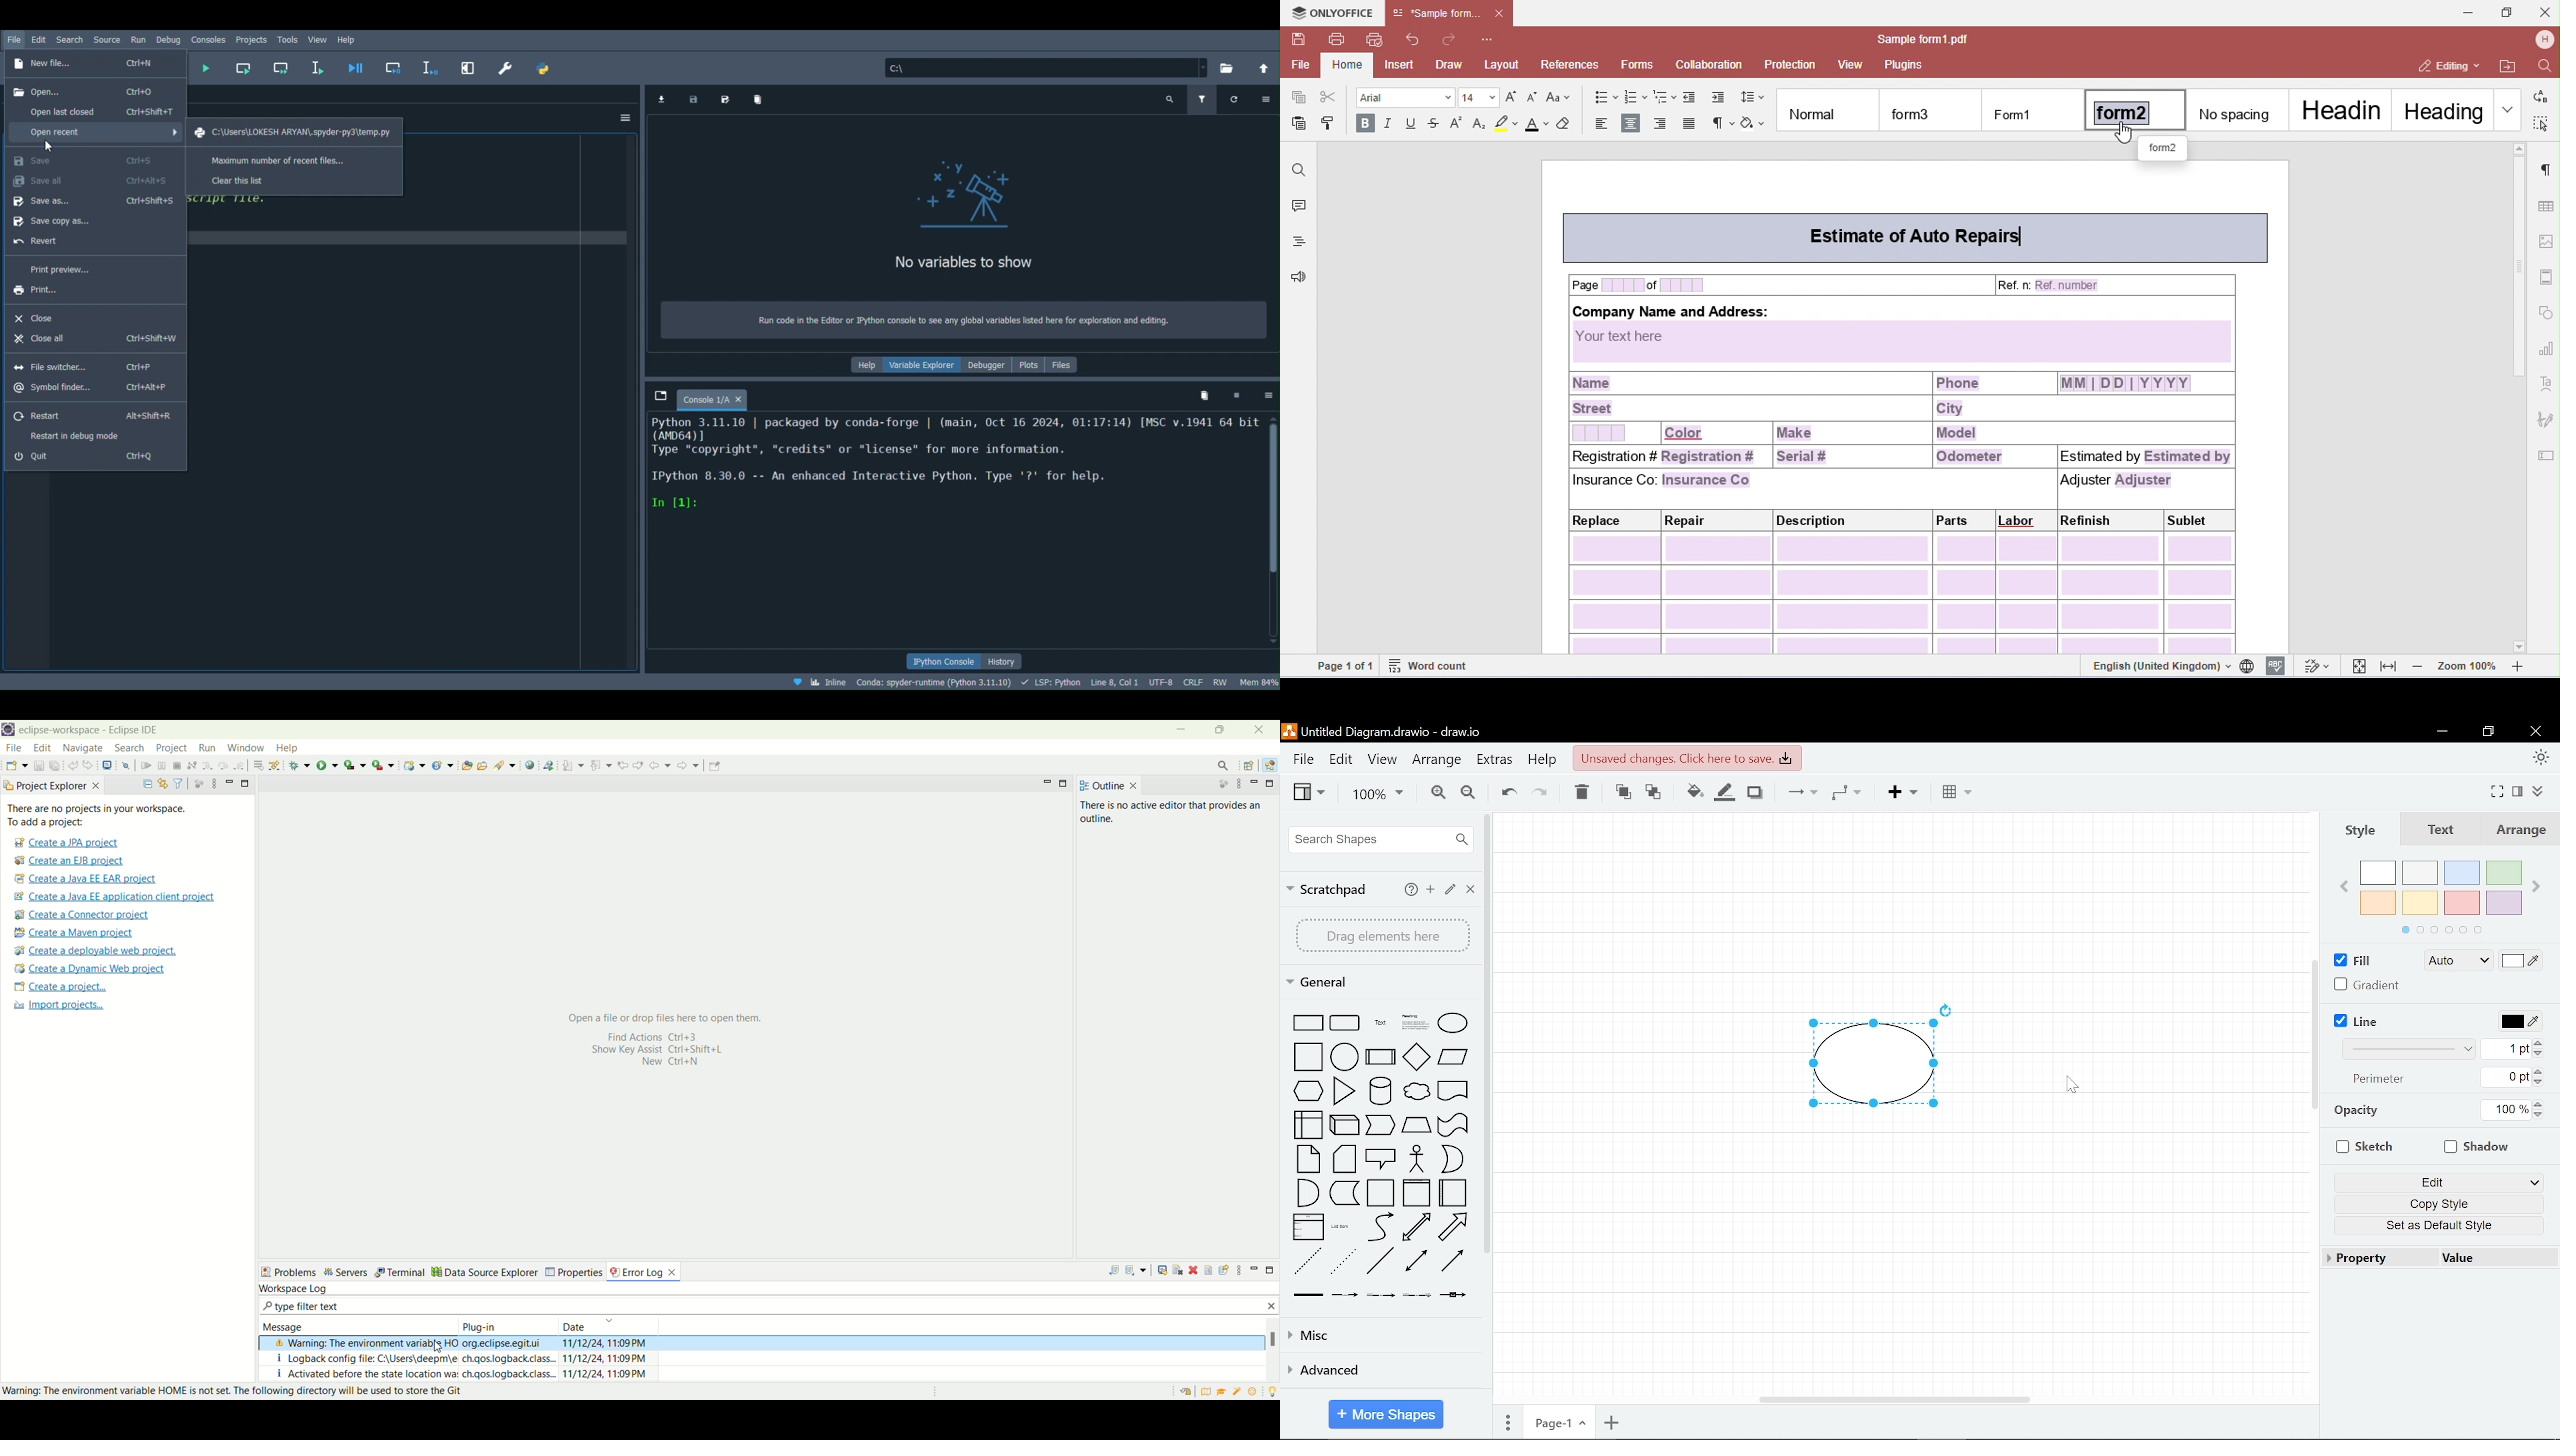  I want to click on Fill colour, so click(1692, 793).